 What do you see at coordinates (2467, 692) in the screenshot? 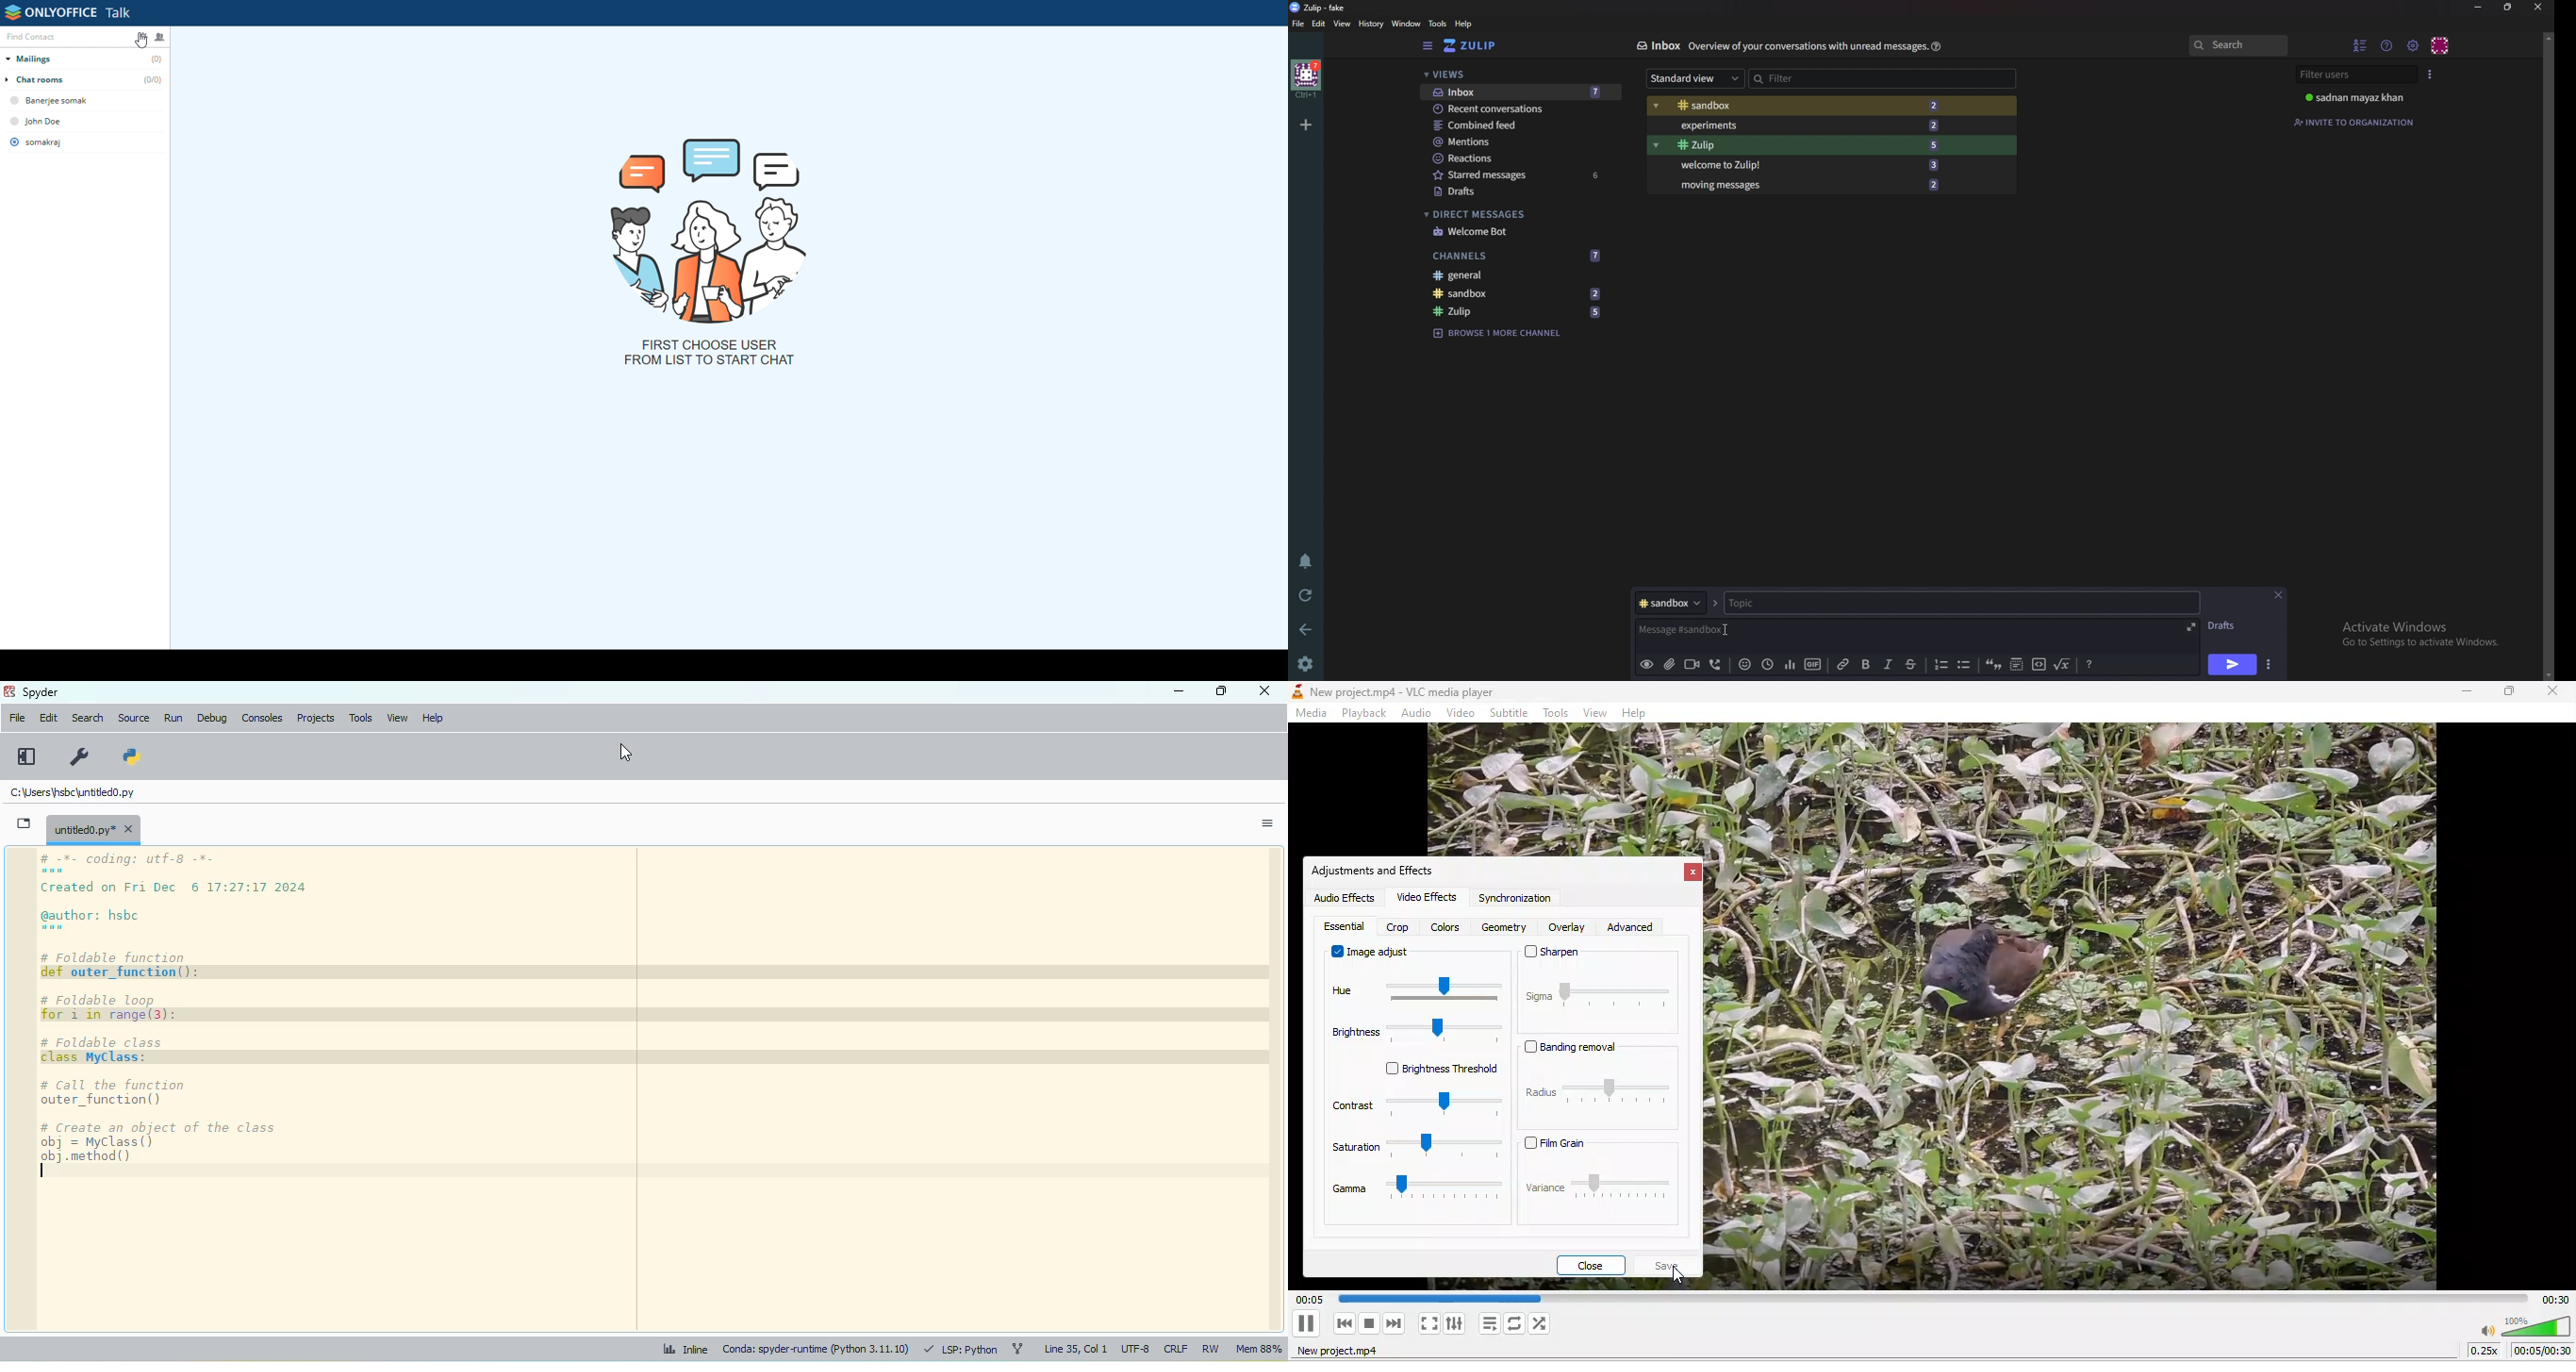
I see `minimize` at bounding box center [2467, 692].